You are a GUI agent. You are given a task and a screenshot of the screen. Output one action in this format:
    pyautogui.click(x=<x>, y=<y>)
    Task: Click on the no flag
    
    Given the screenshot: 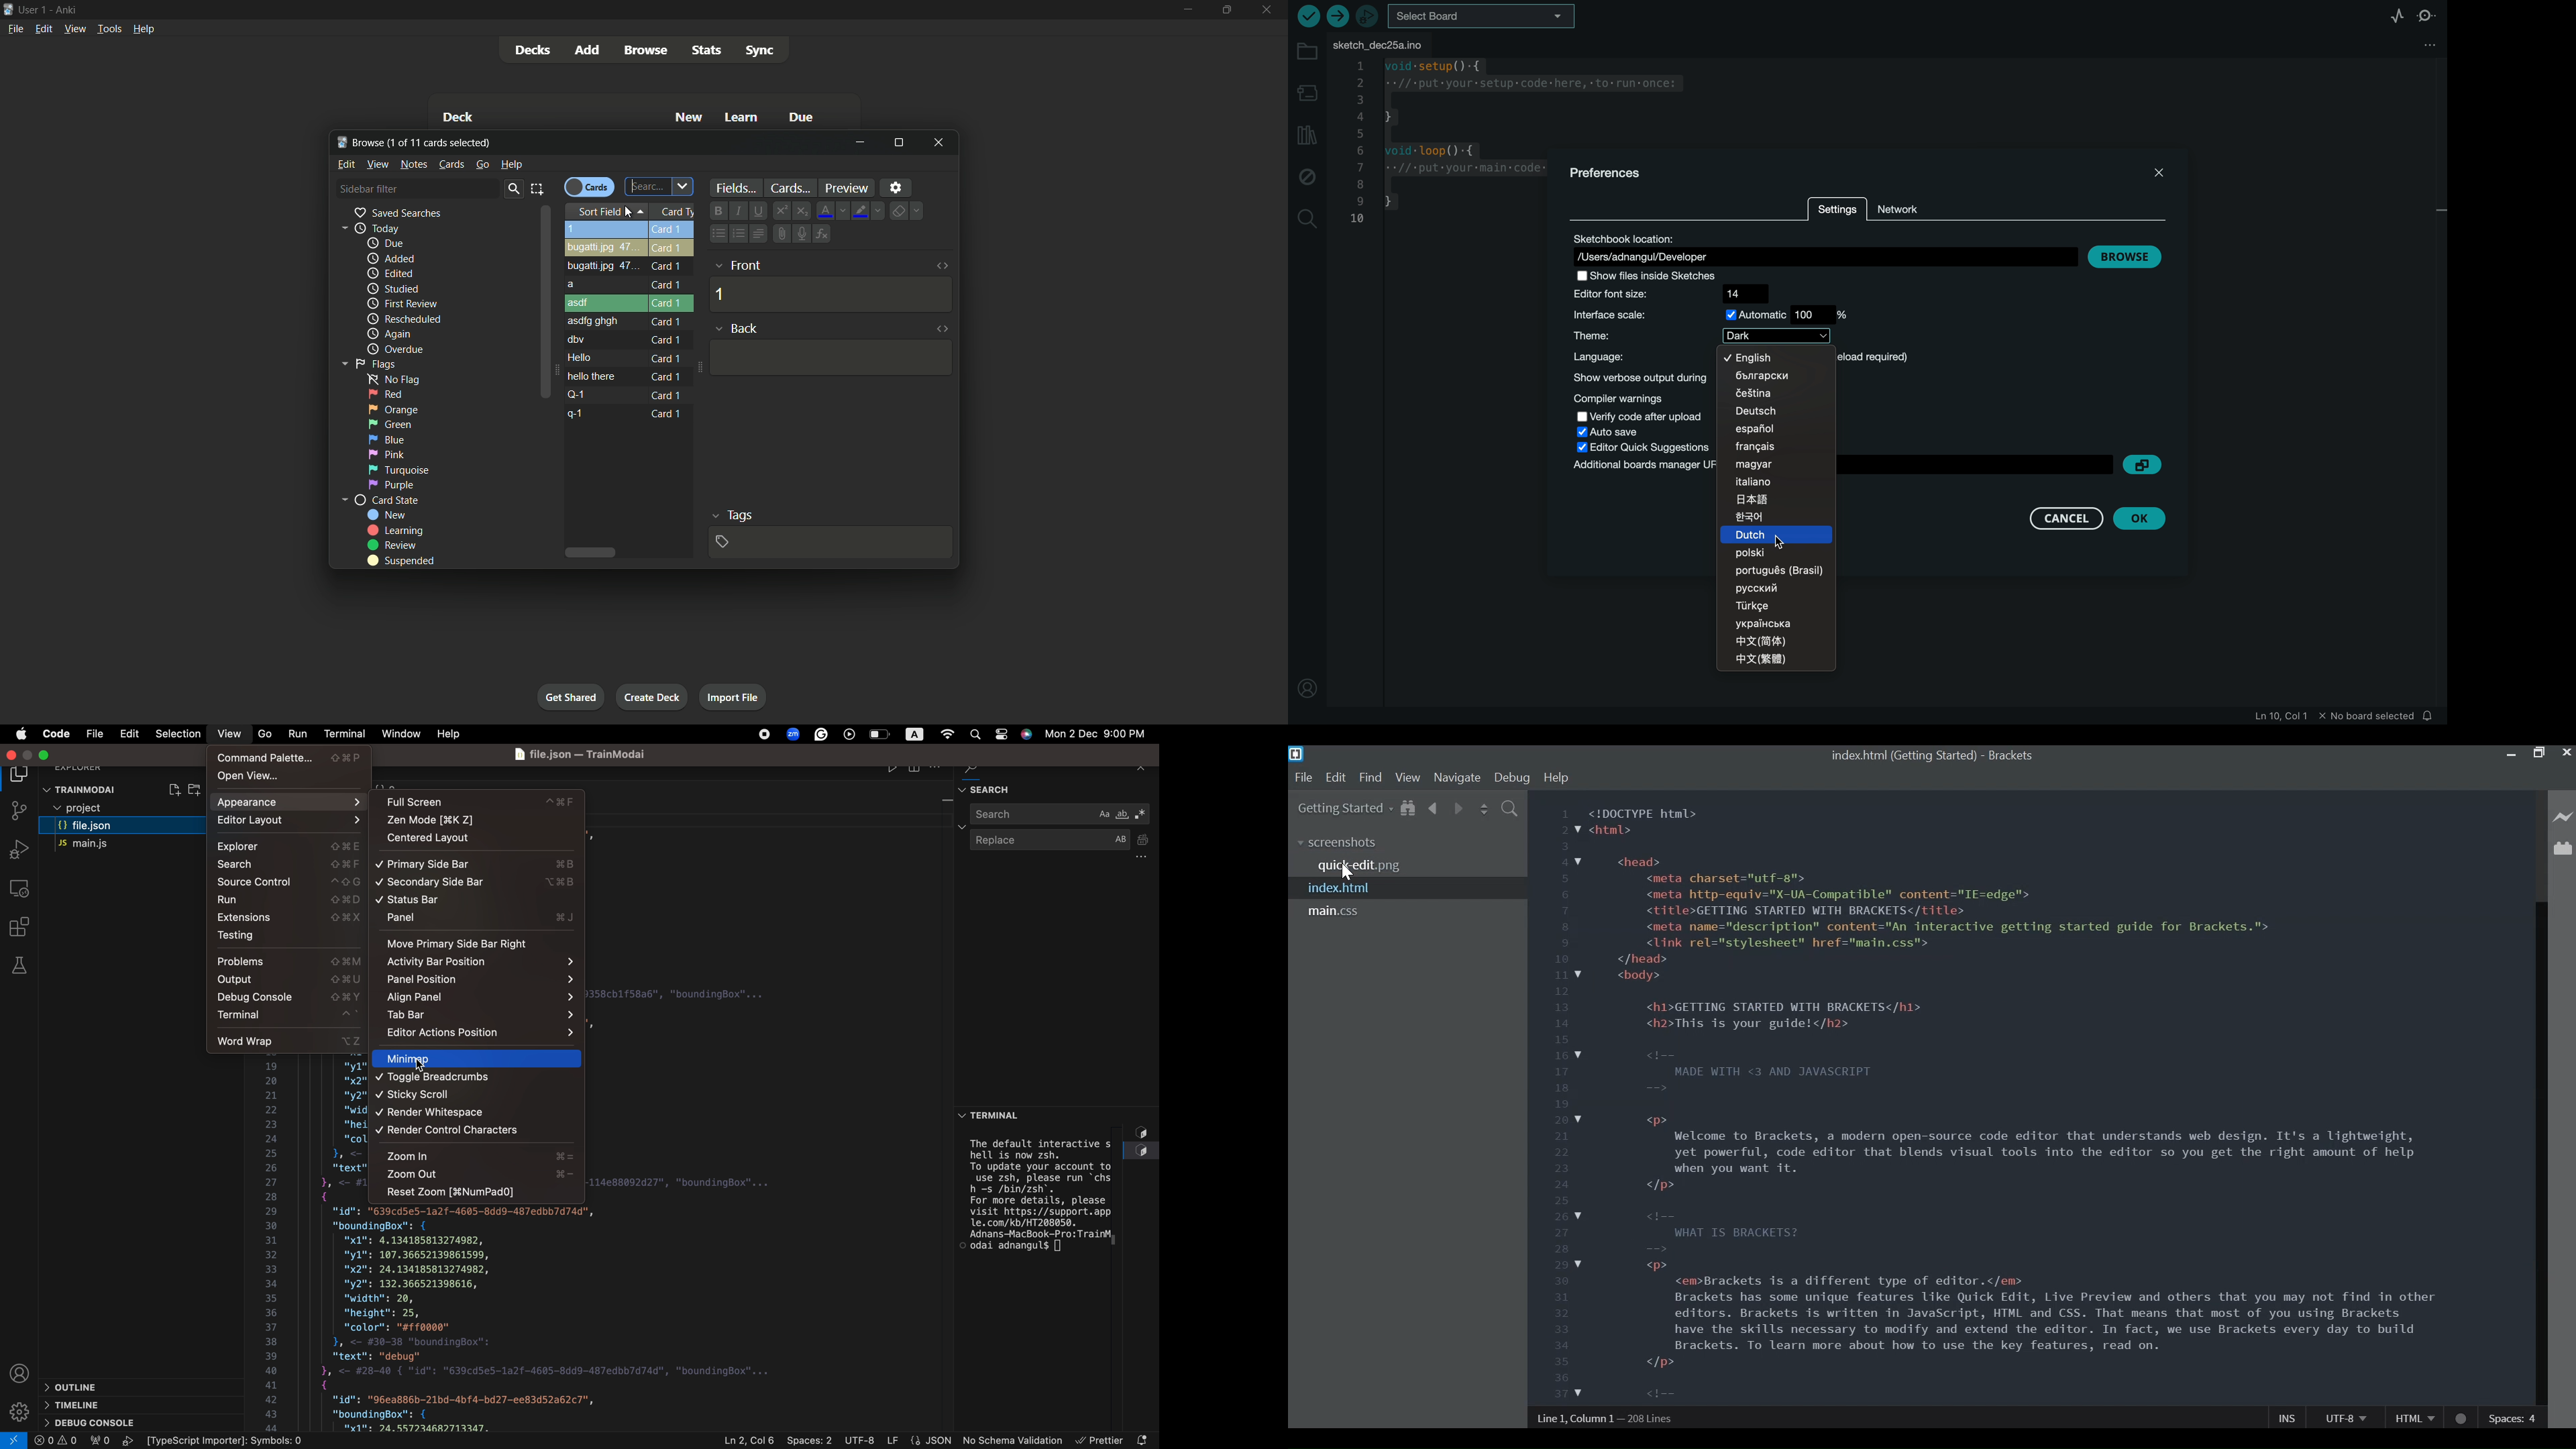 What is the action you would take?
    pyautogui.click(x=397, y=380)
    